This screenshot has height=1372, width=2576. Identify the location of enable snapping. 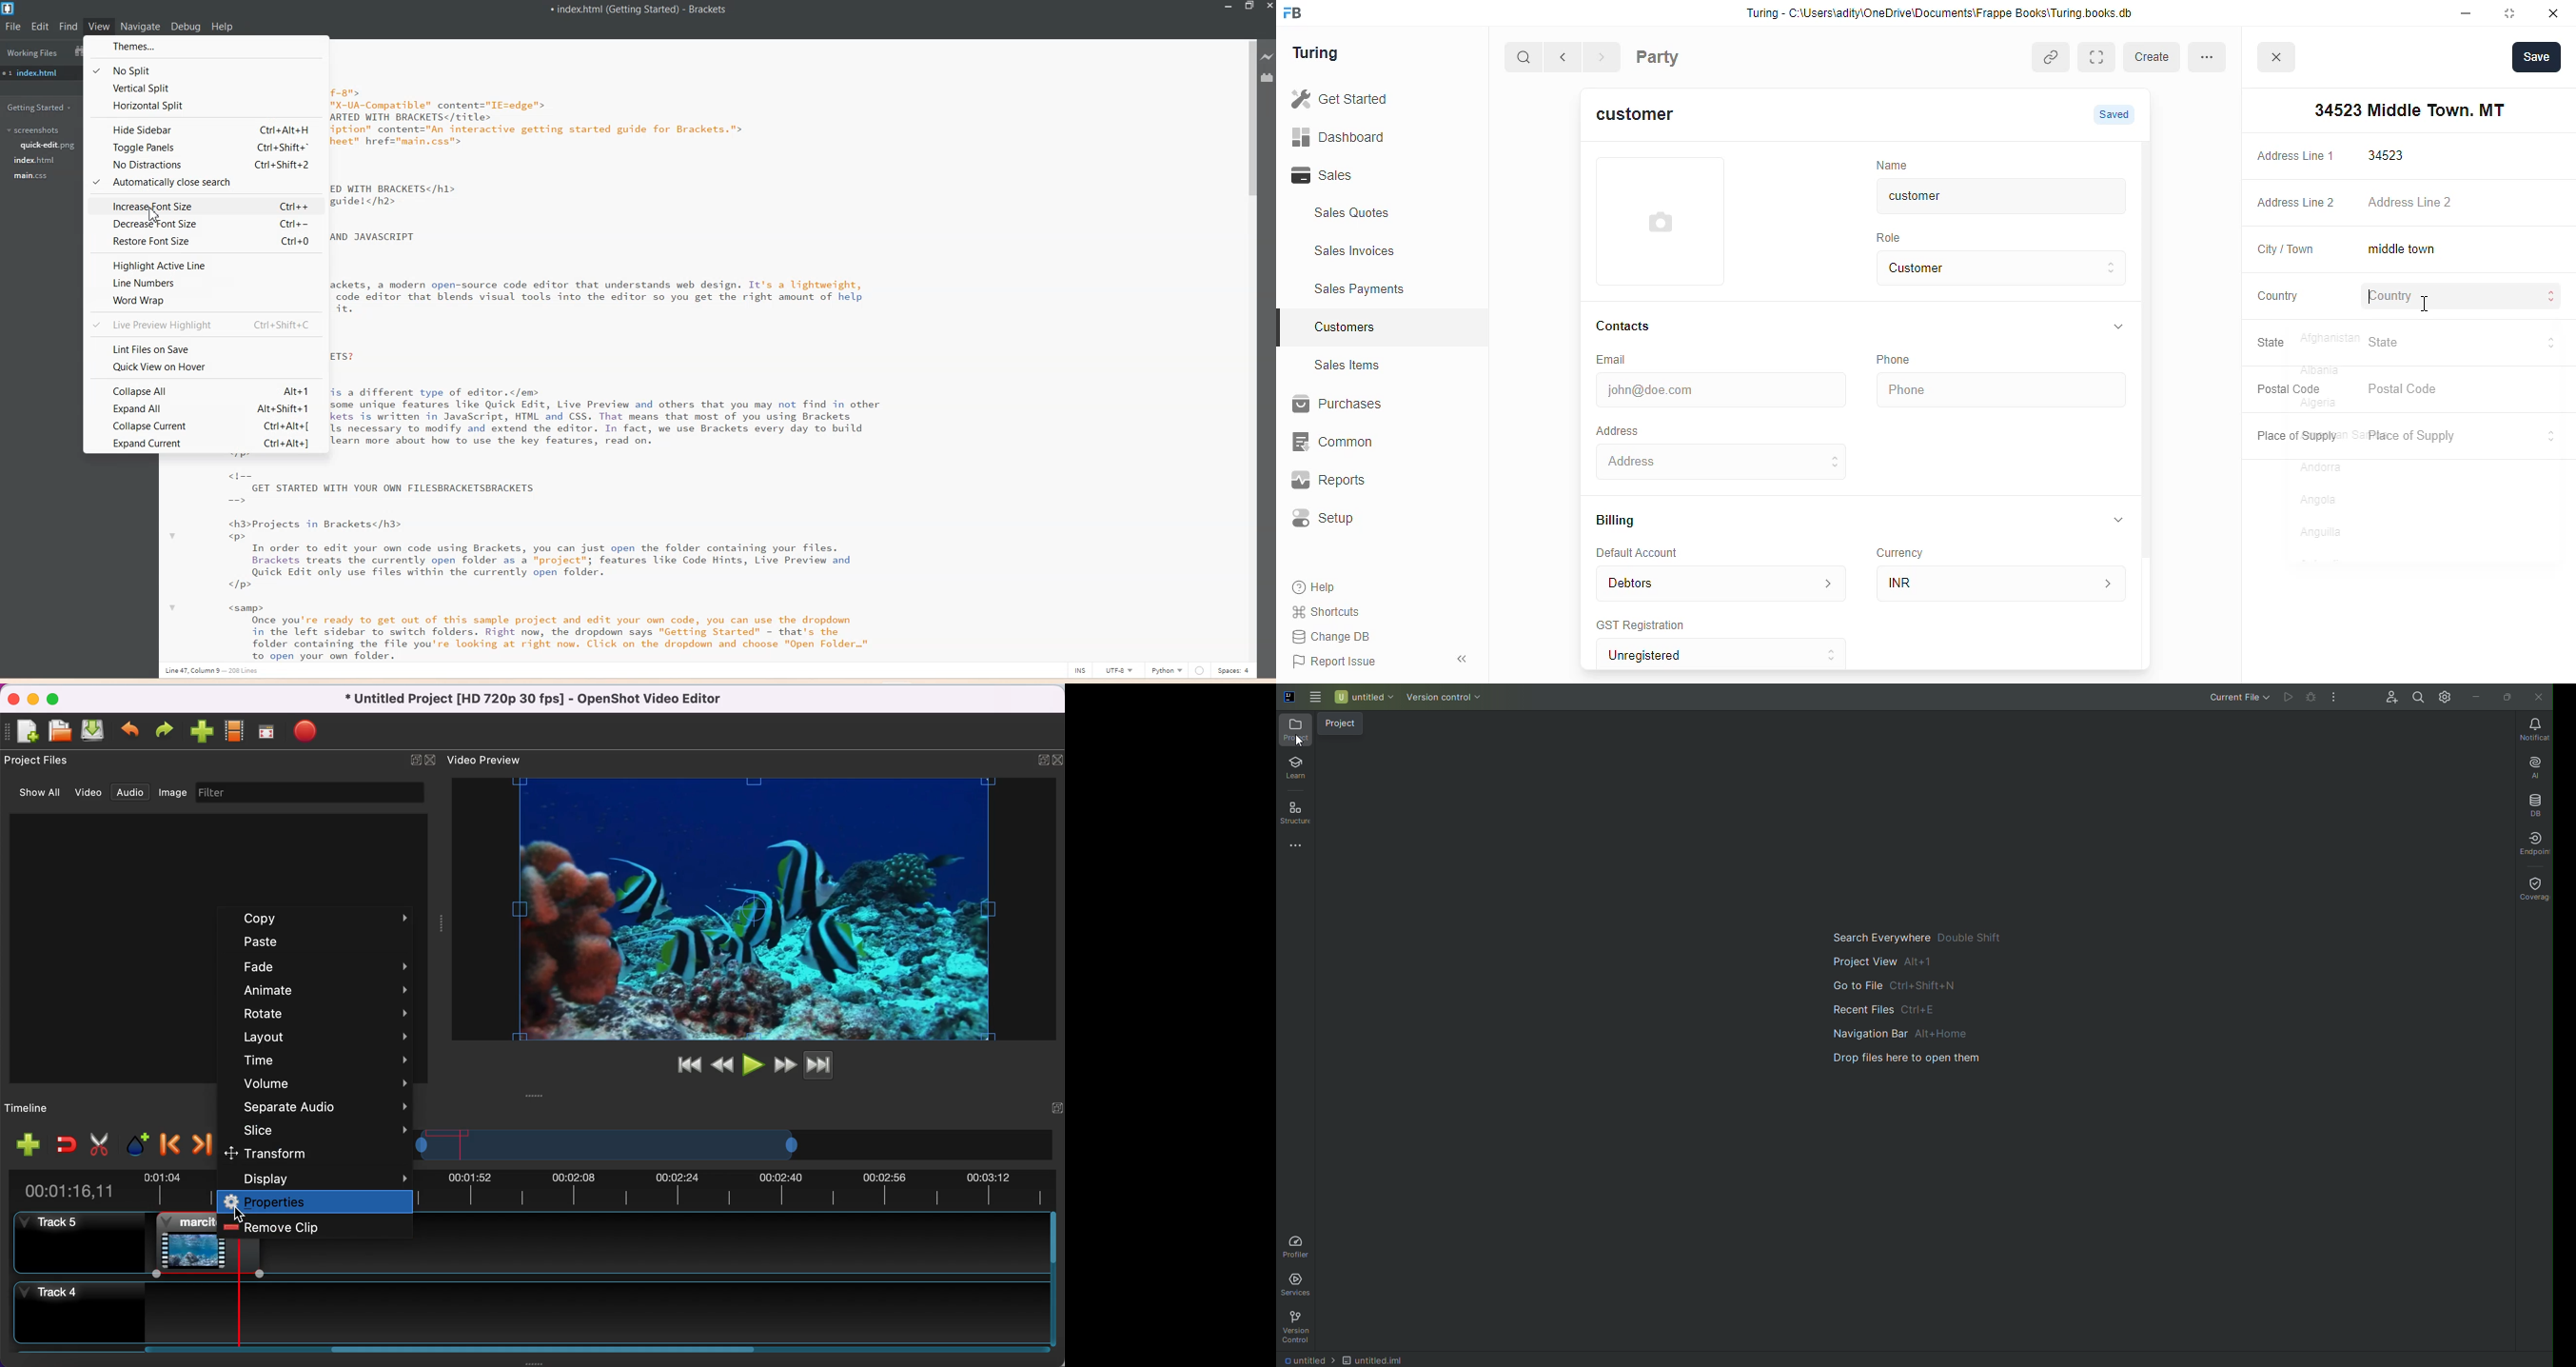
(62, 1145).